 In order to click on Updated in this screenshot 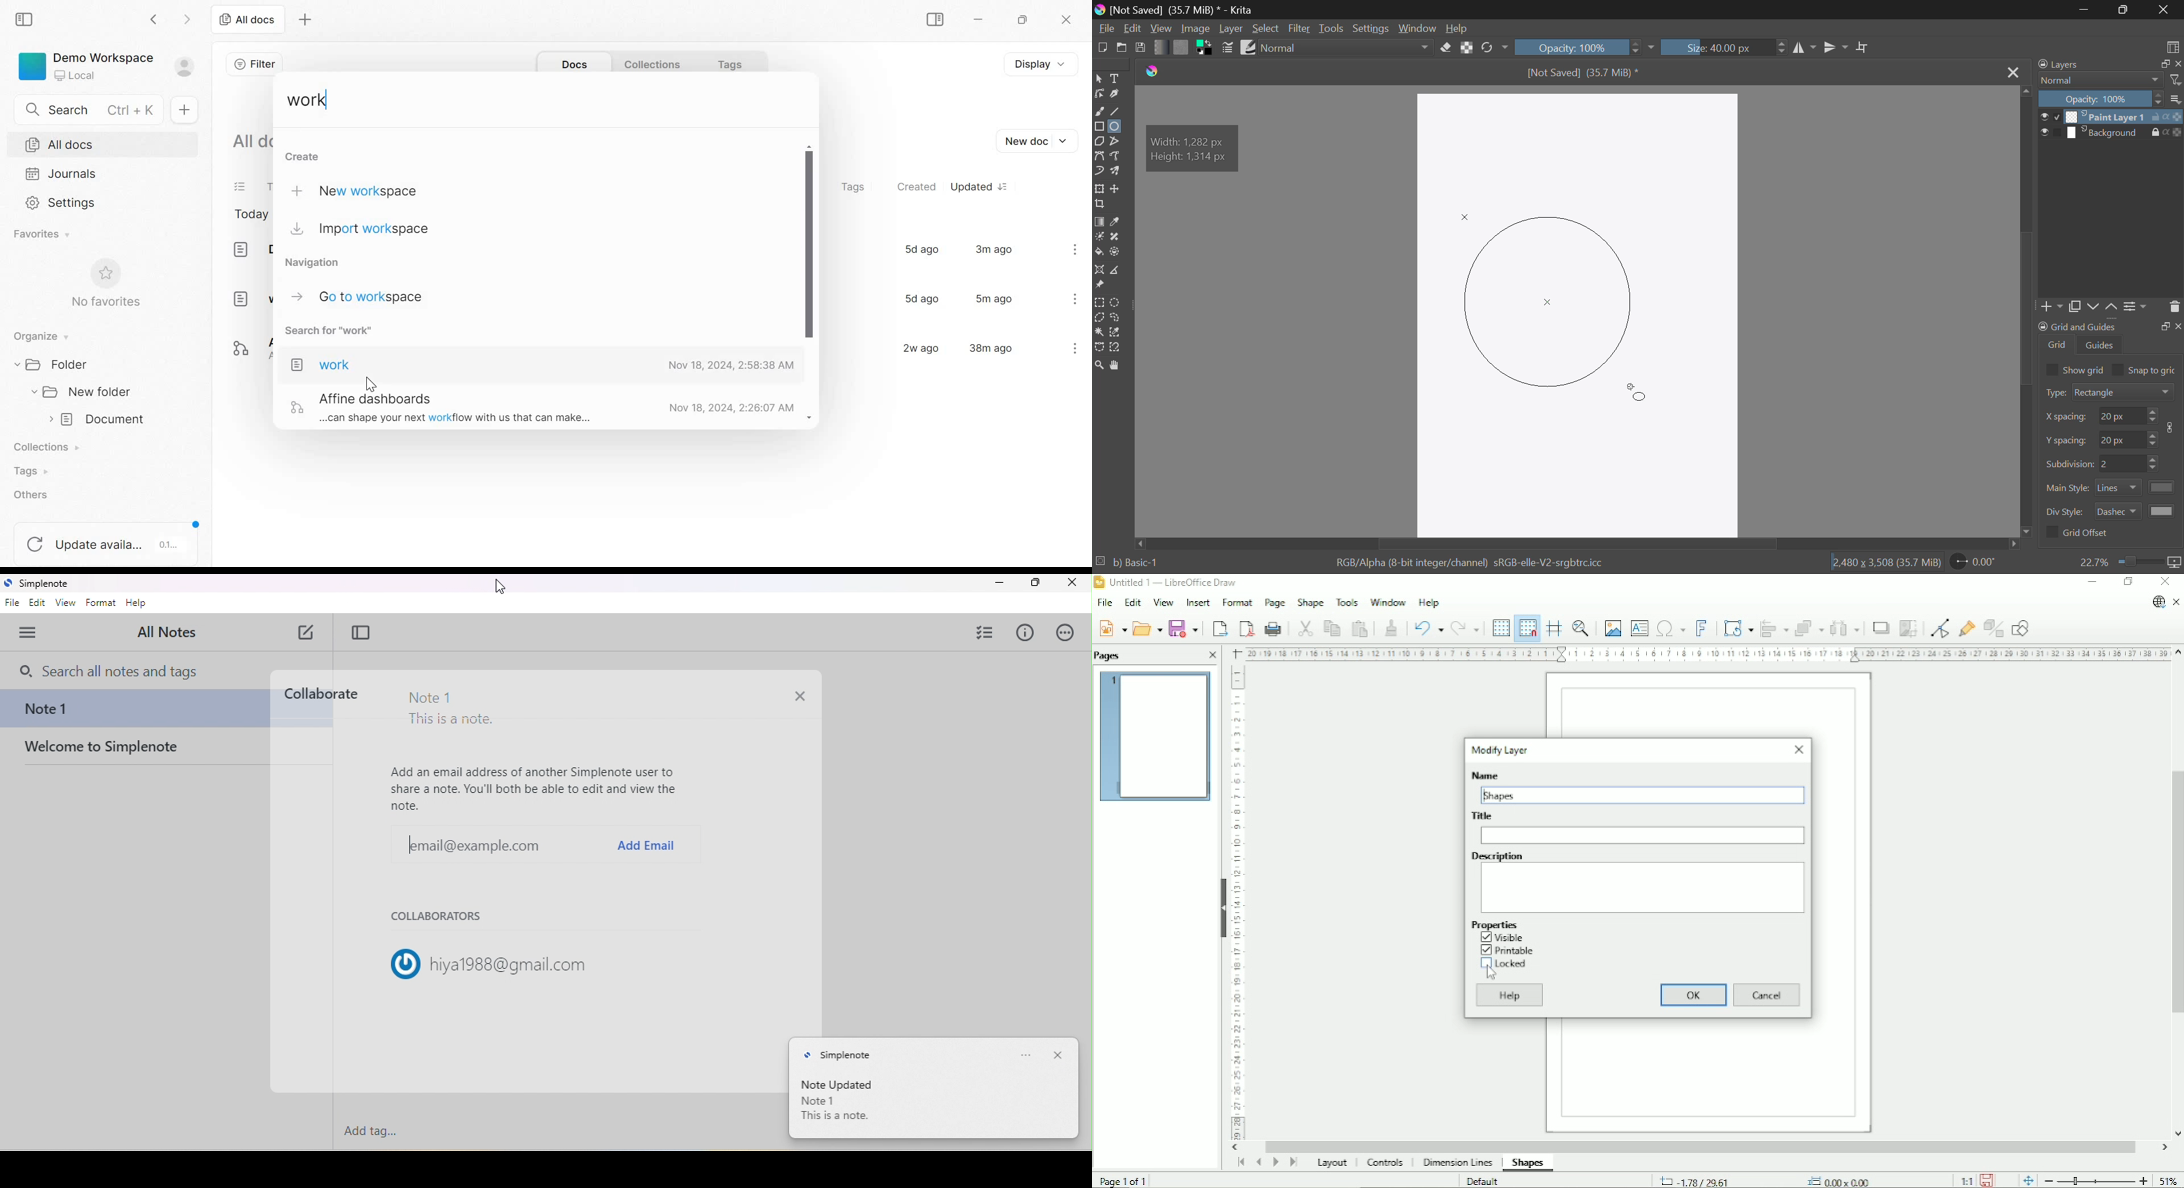, I will do `click(978, 187)`.